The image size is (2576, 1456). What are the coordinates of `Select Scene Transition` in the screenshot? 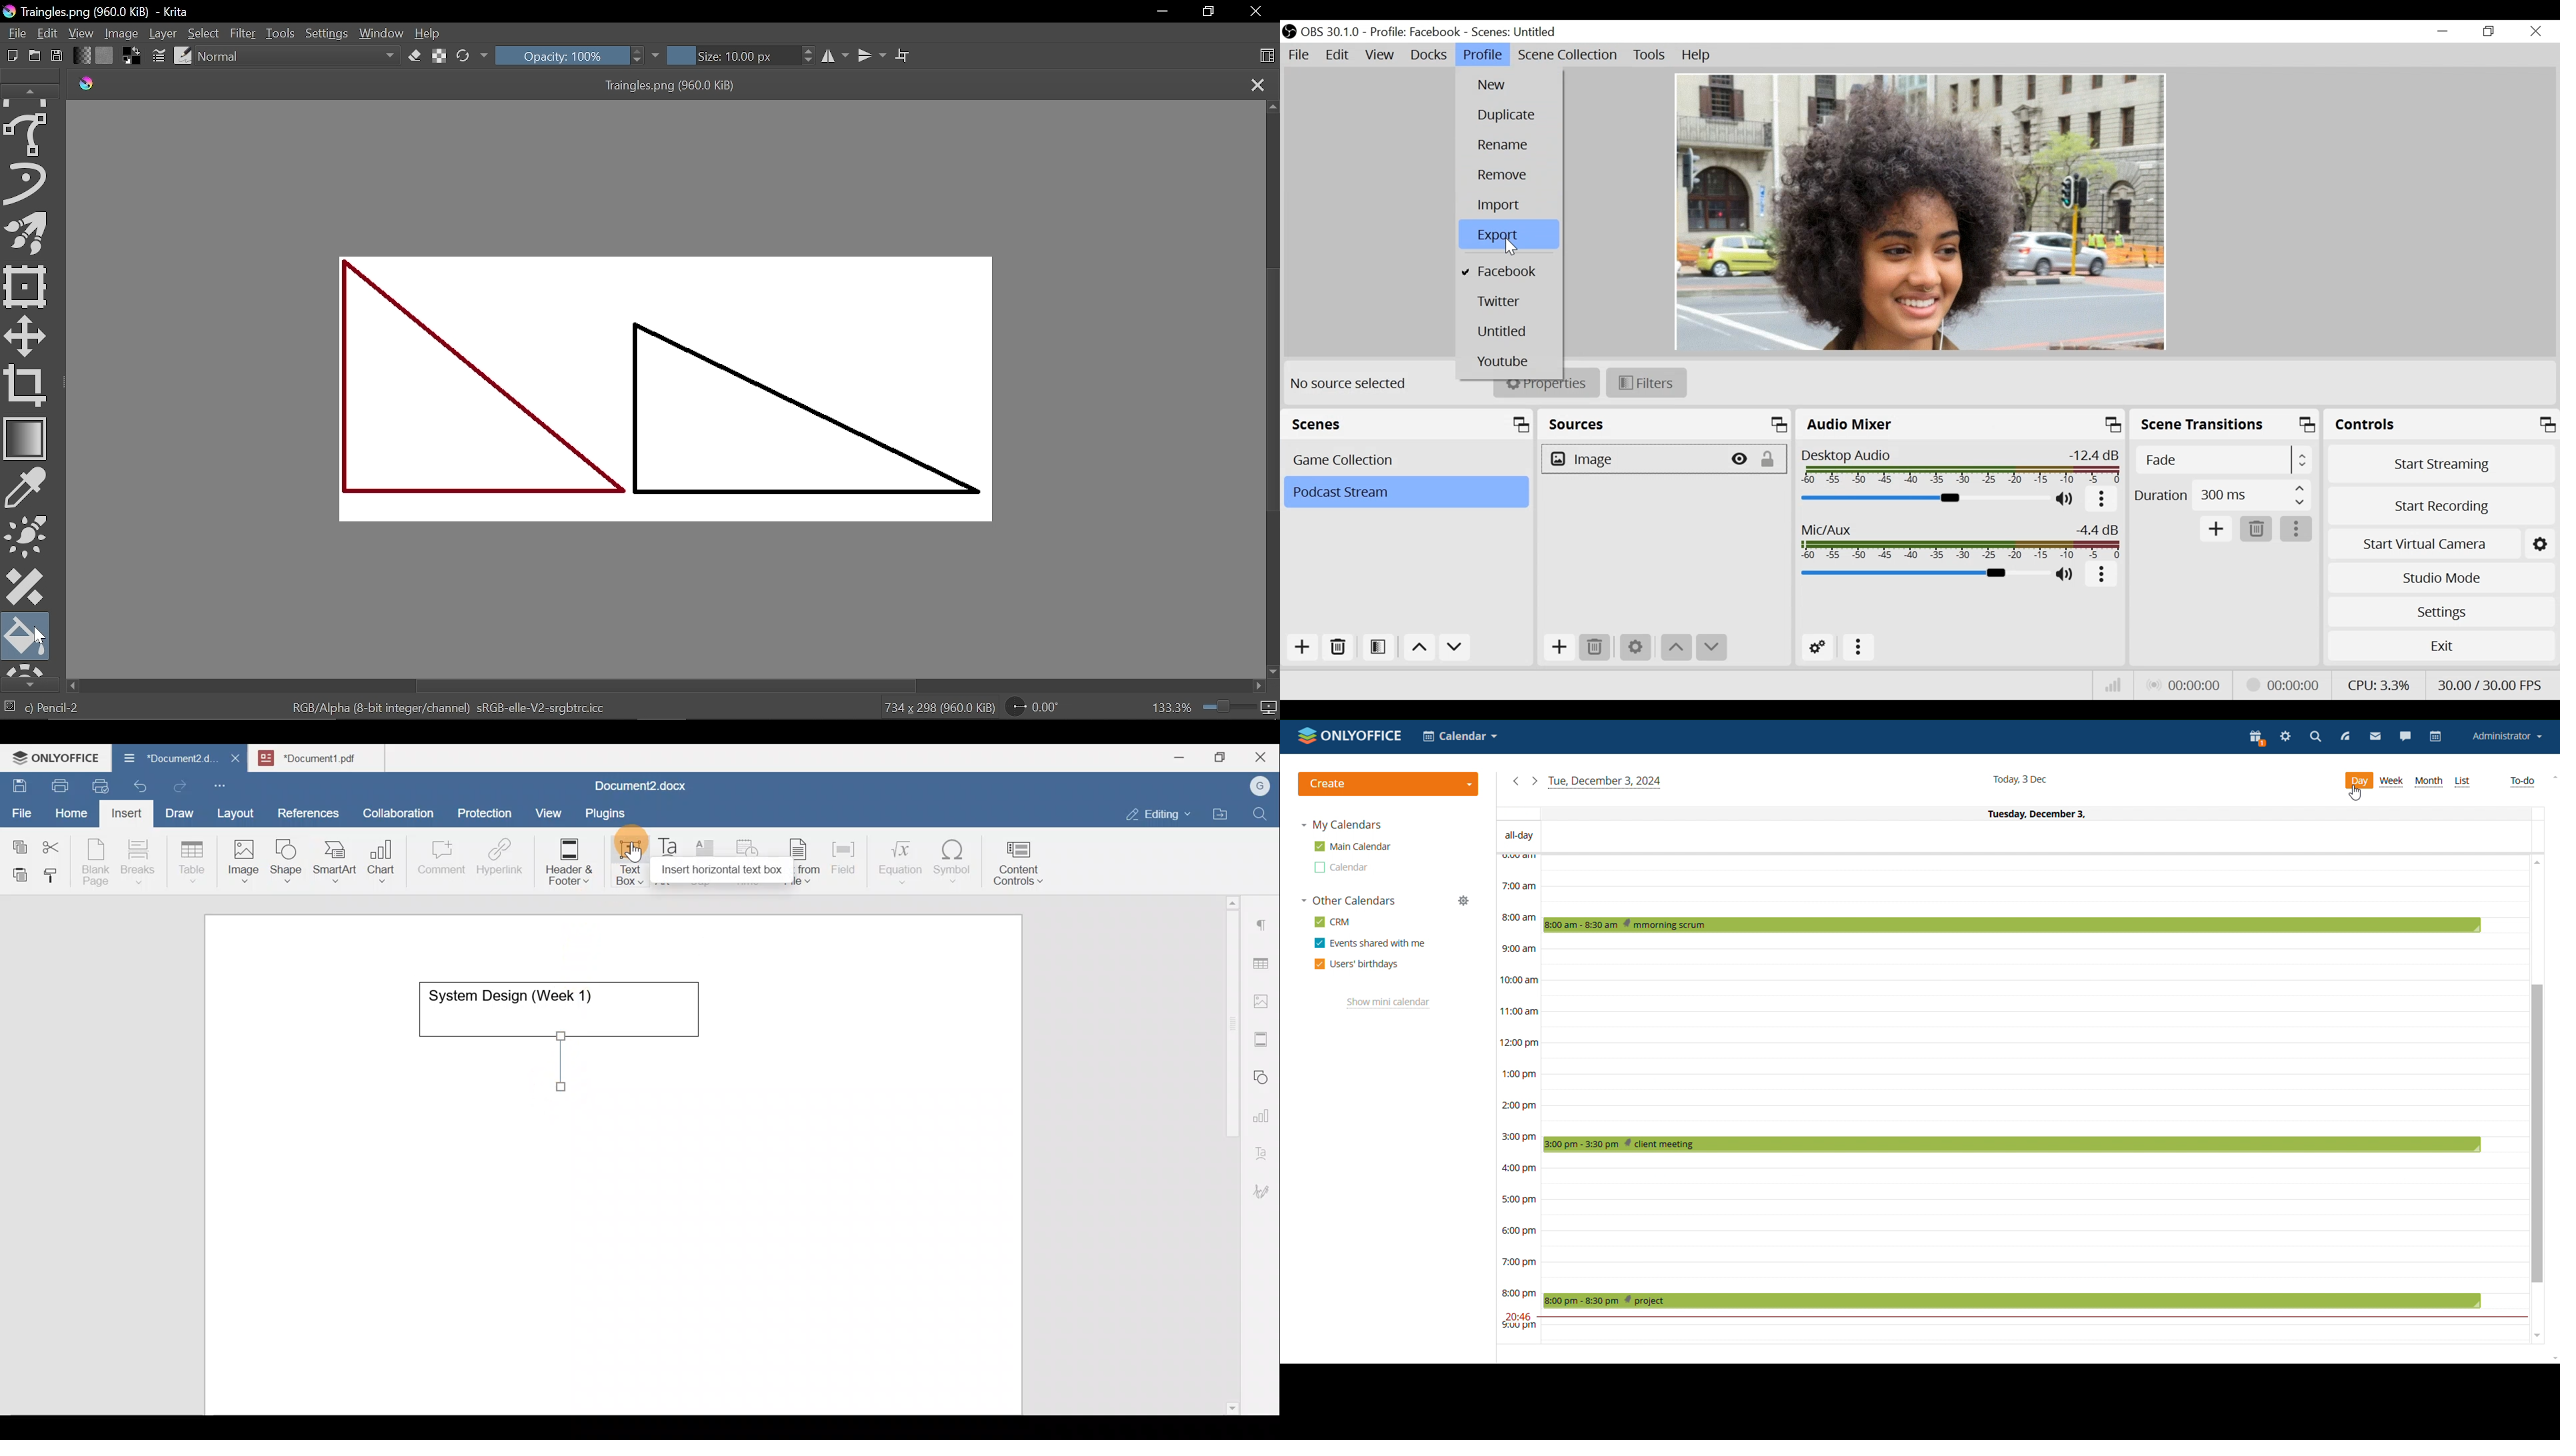 It's located at (2223, 461).